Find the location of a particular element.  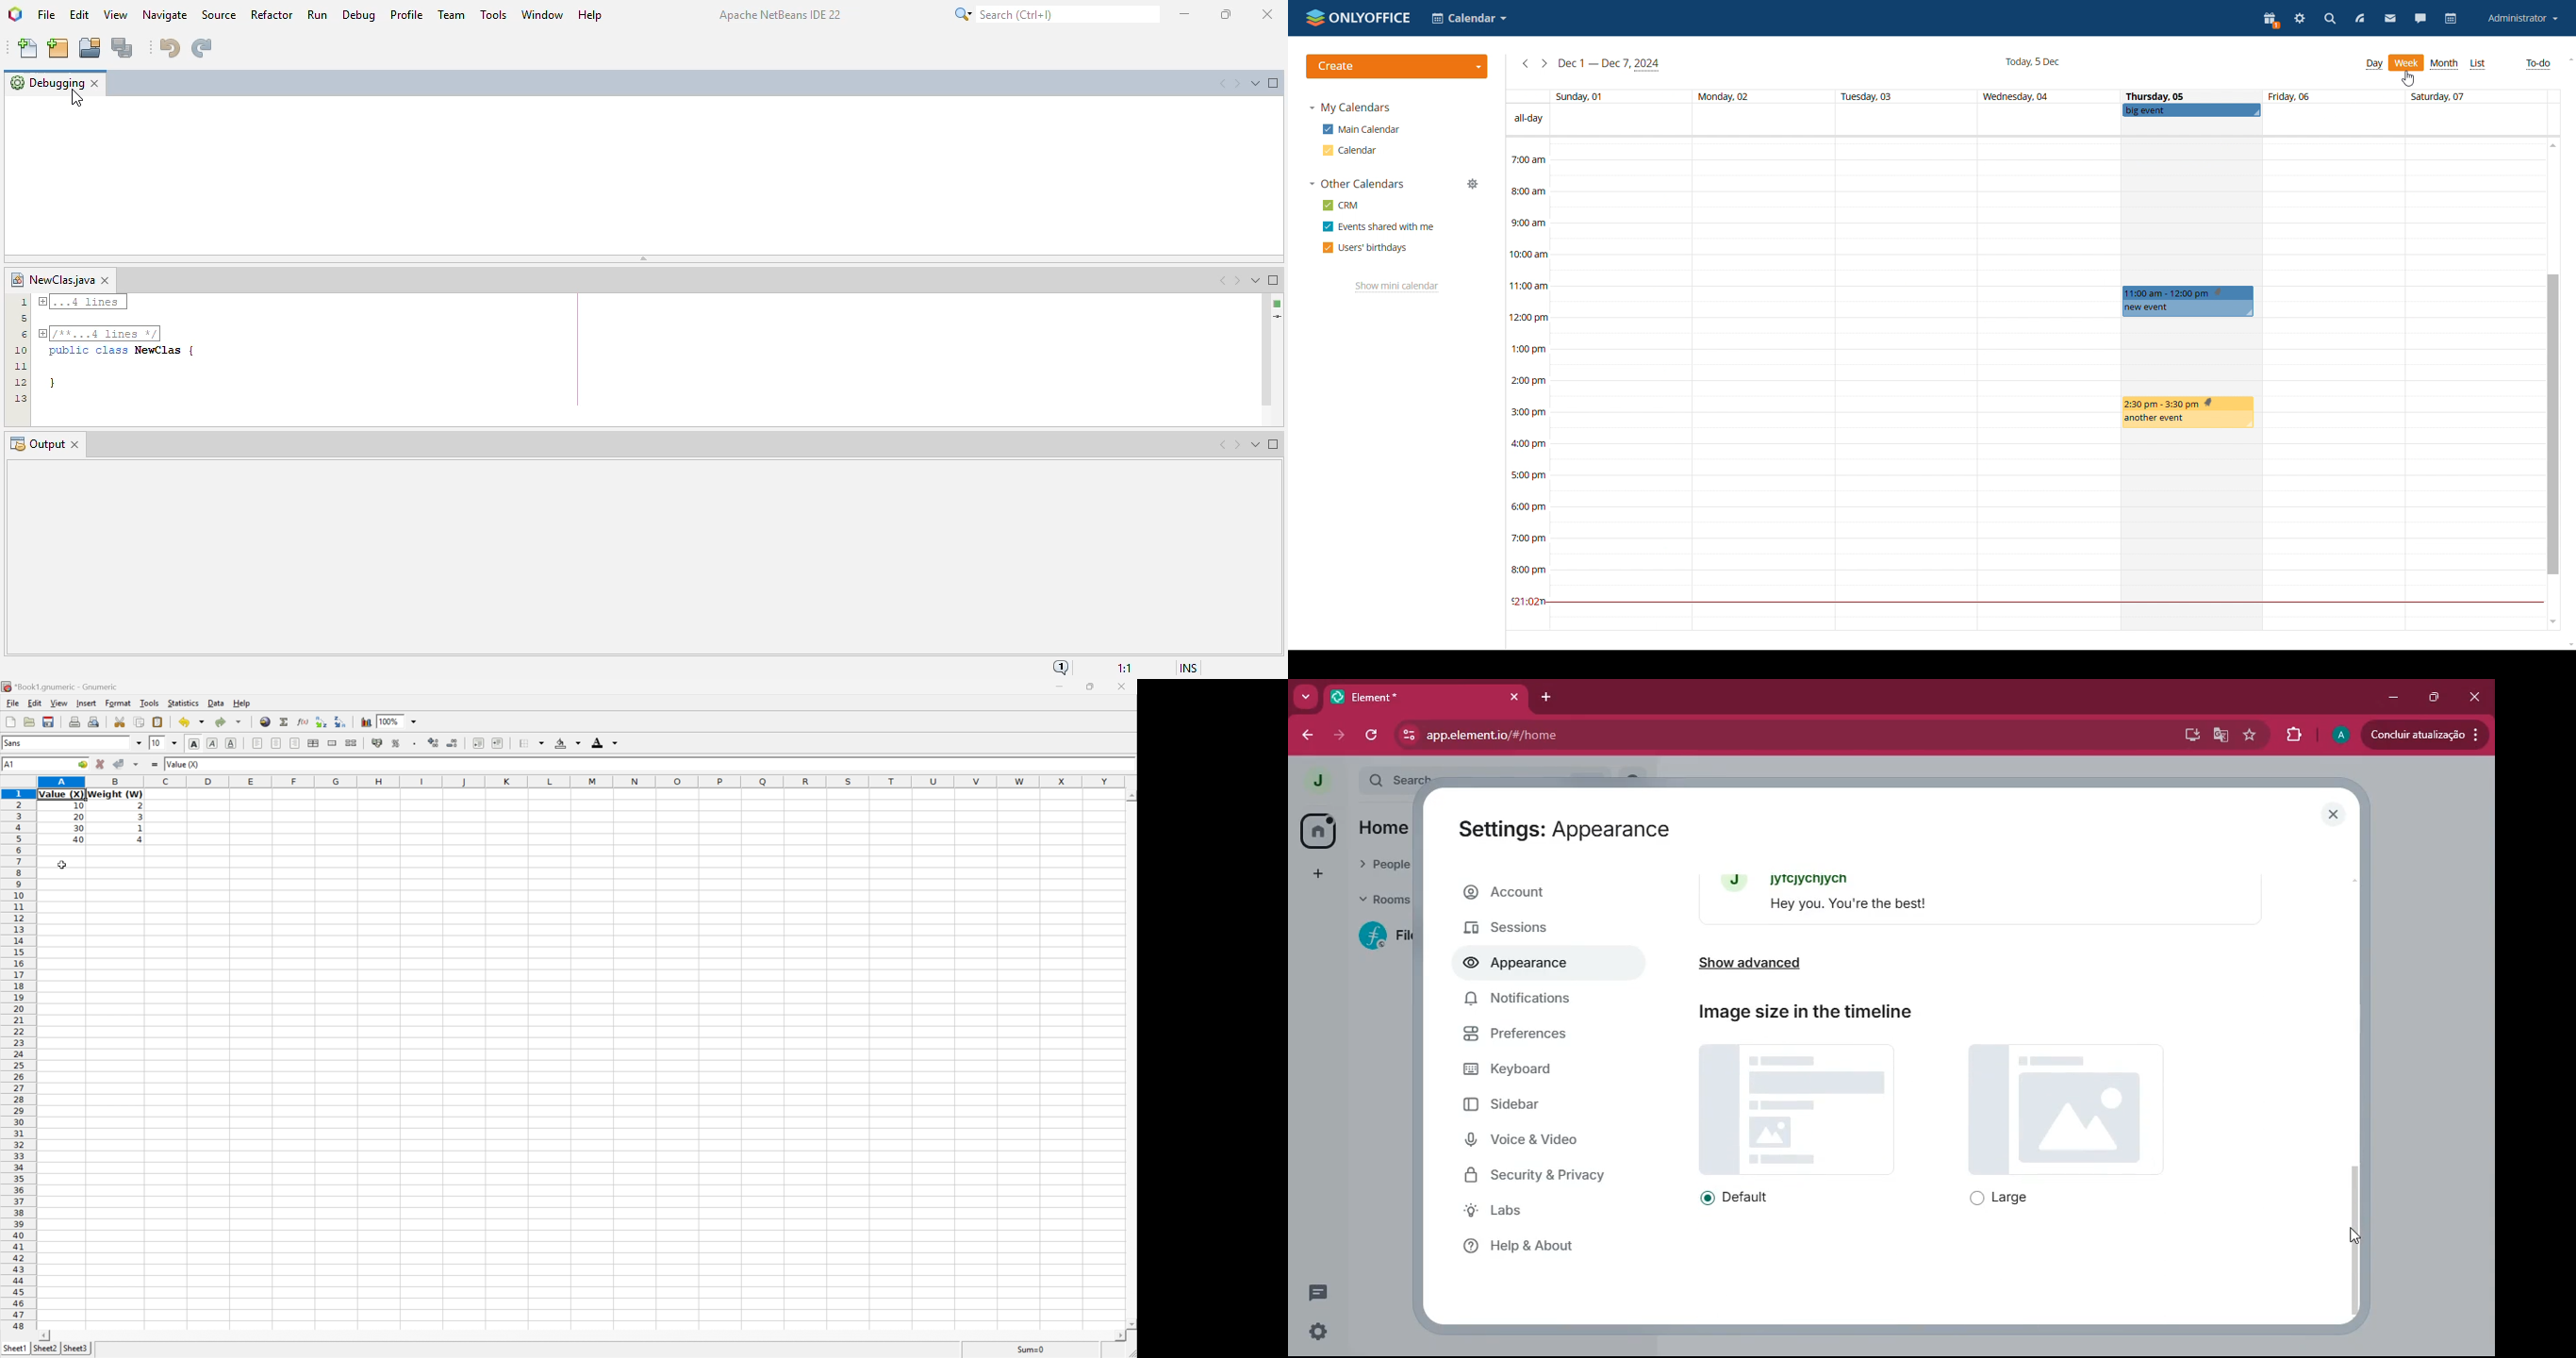

2 is located at coordinates (143, 805).